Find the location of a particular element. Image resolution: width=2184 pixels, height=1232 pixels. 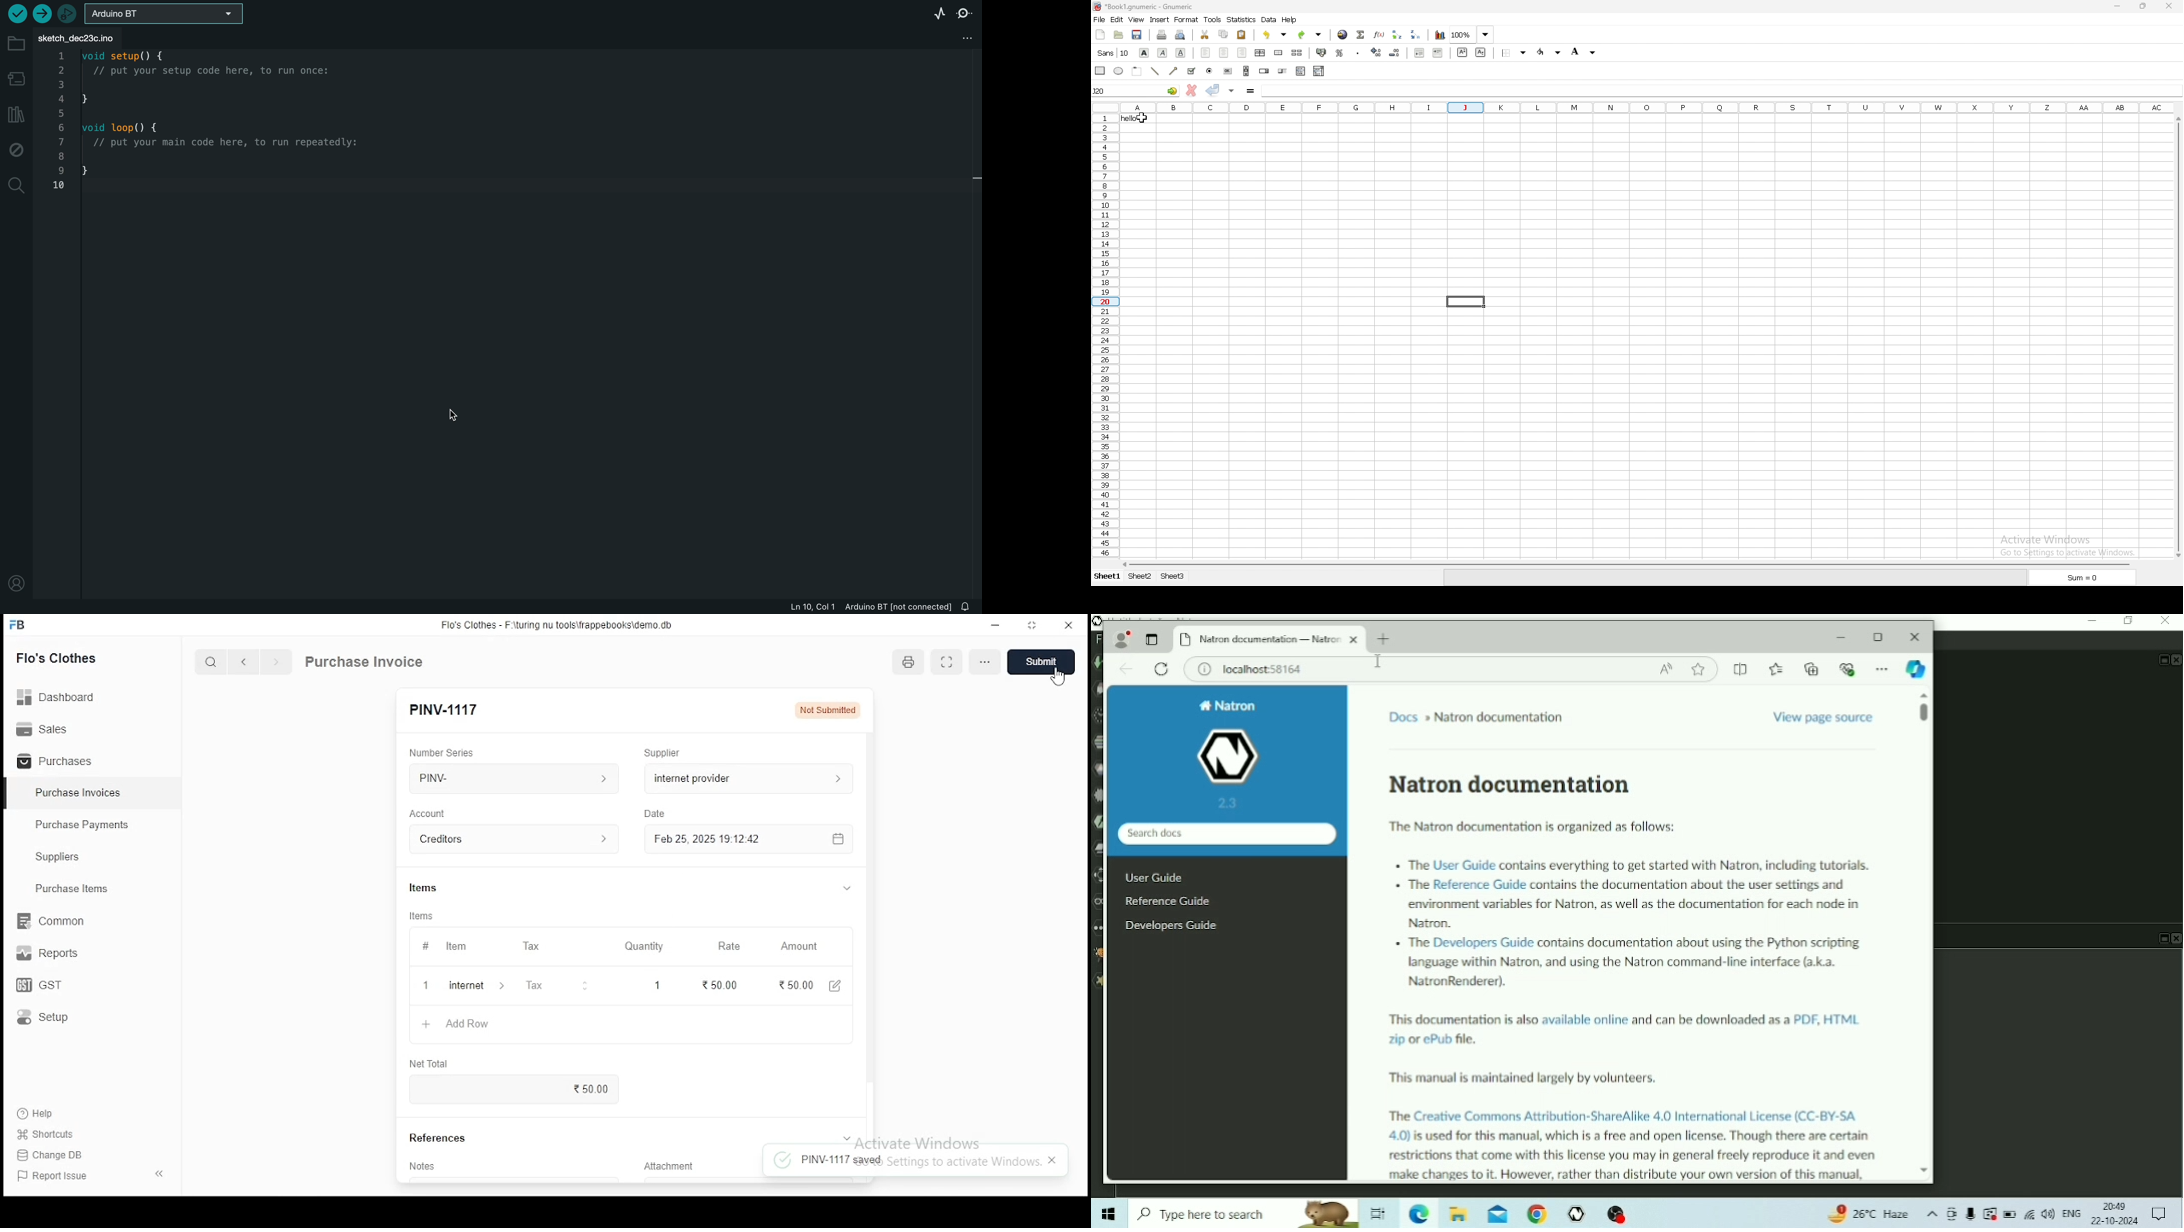

Suppliers is located at coordinates (61, 857).